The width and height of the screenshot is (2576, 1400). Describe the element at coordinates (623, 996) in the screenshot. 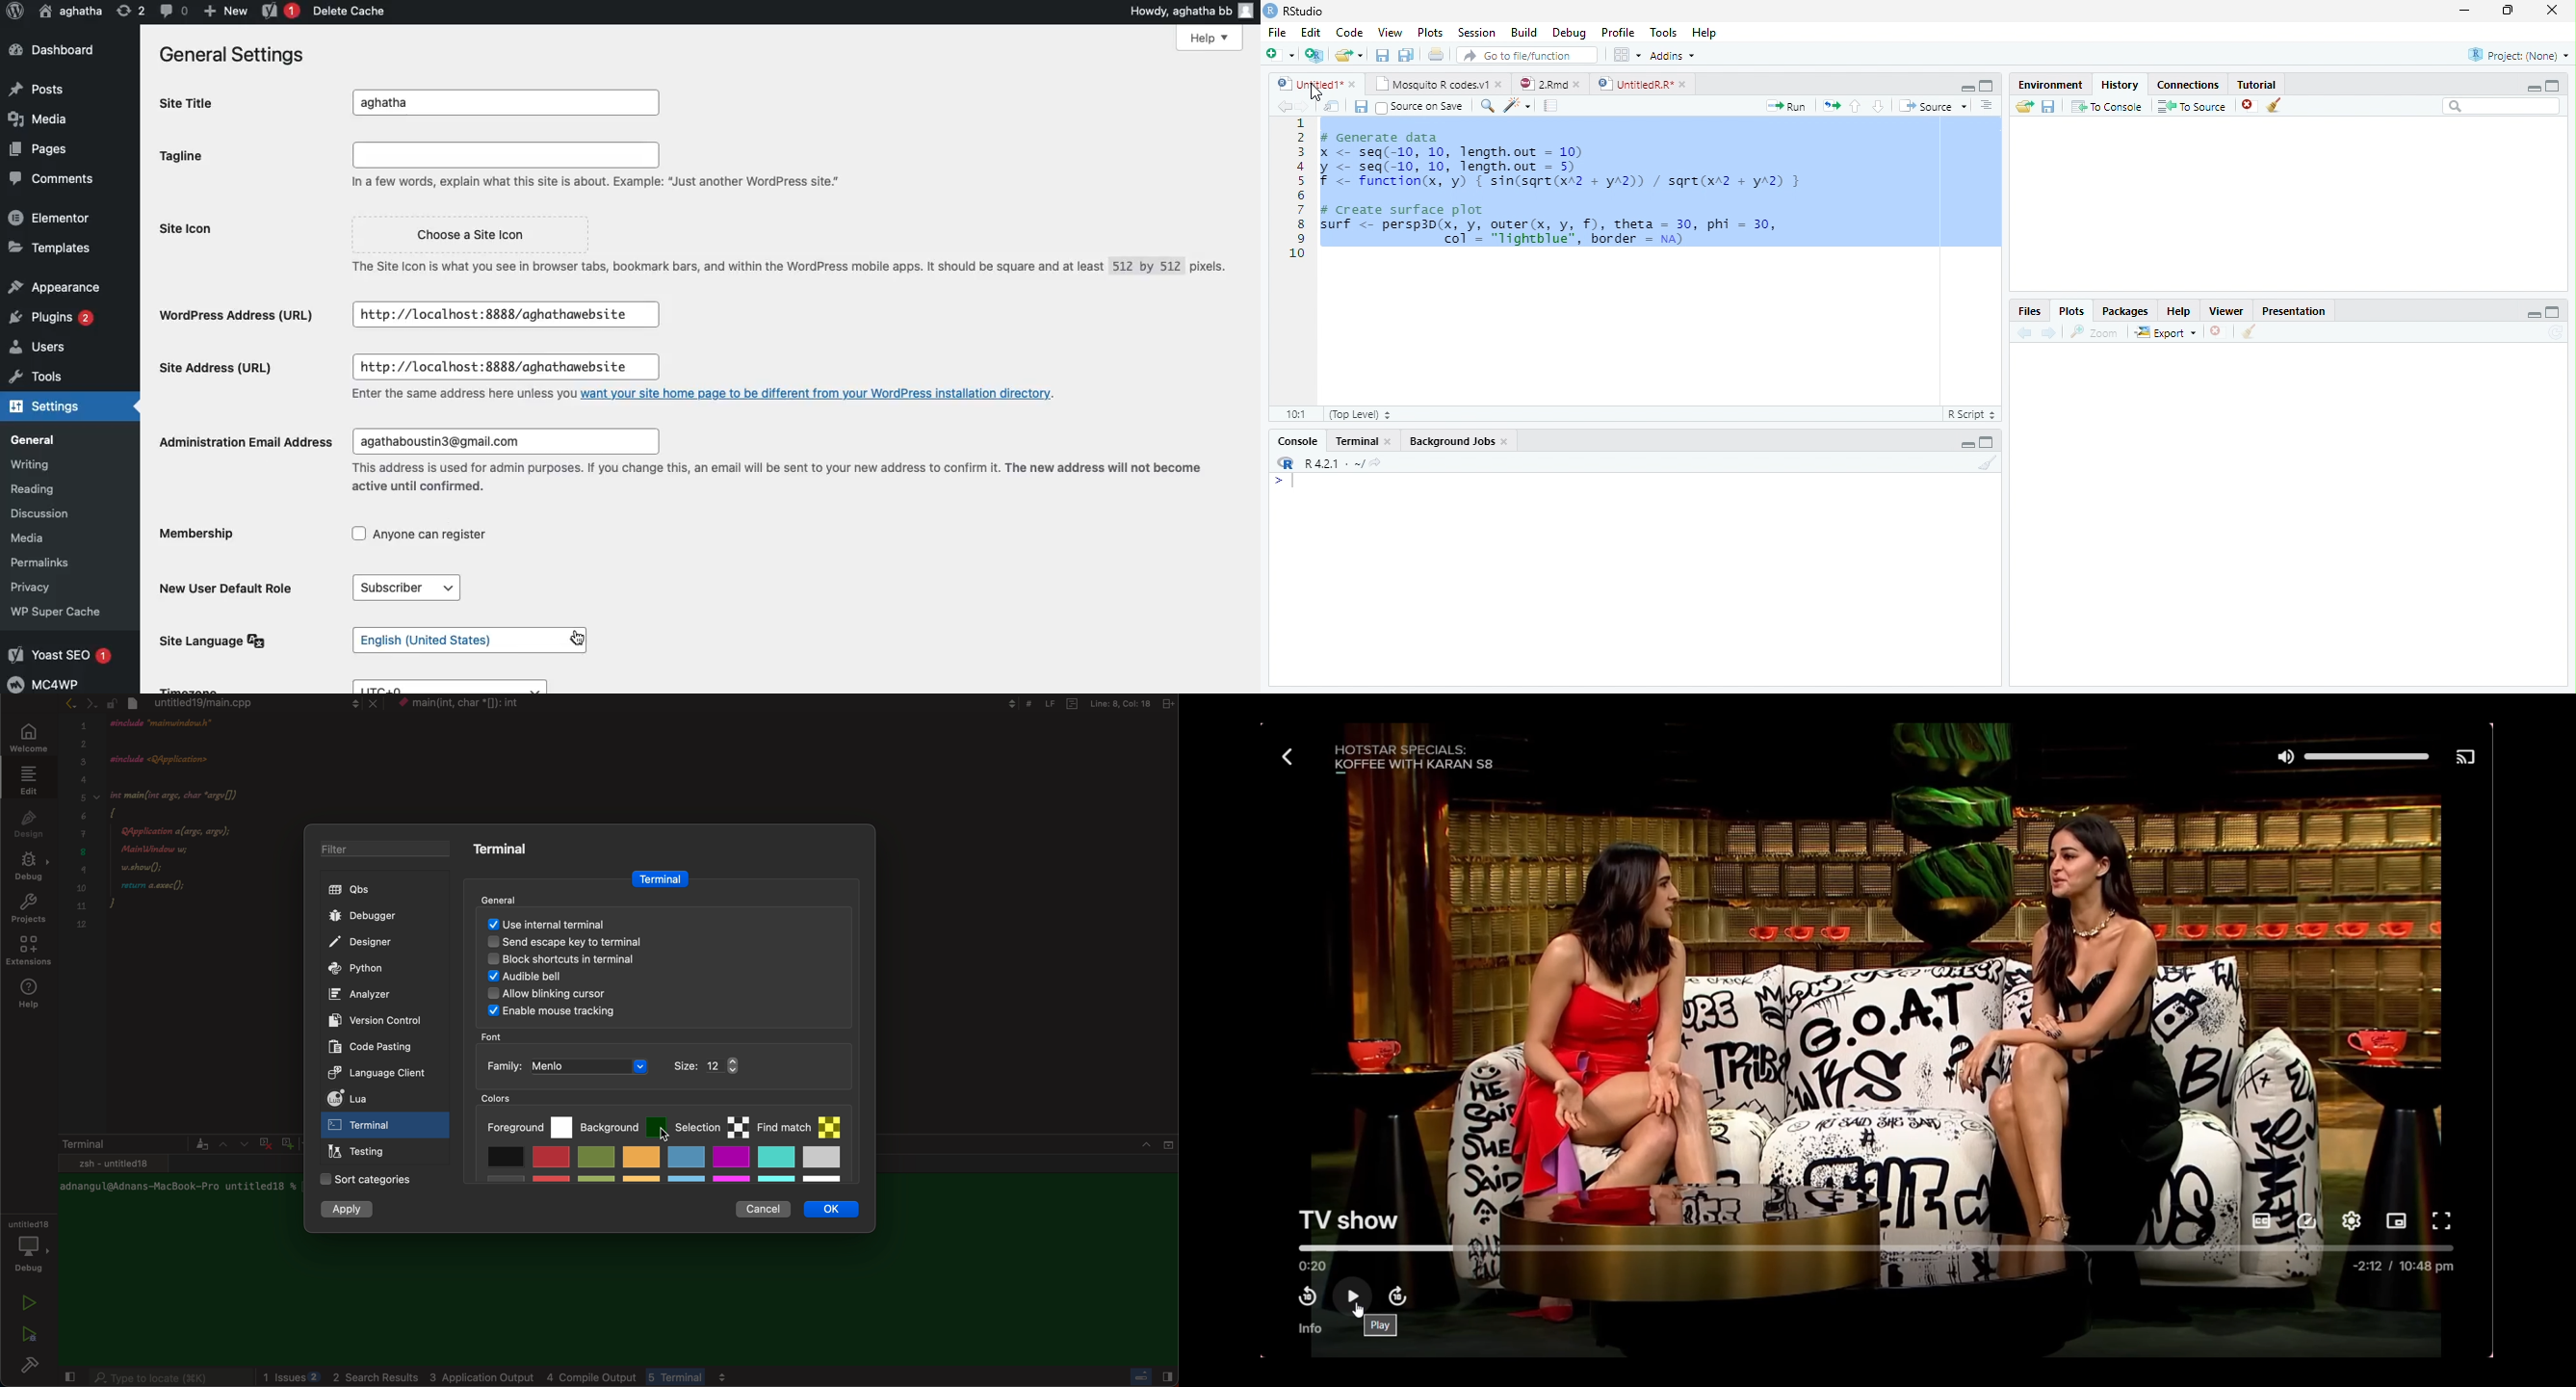

I see `allow blinking` at that location.